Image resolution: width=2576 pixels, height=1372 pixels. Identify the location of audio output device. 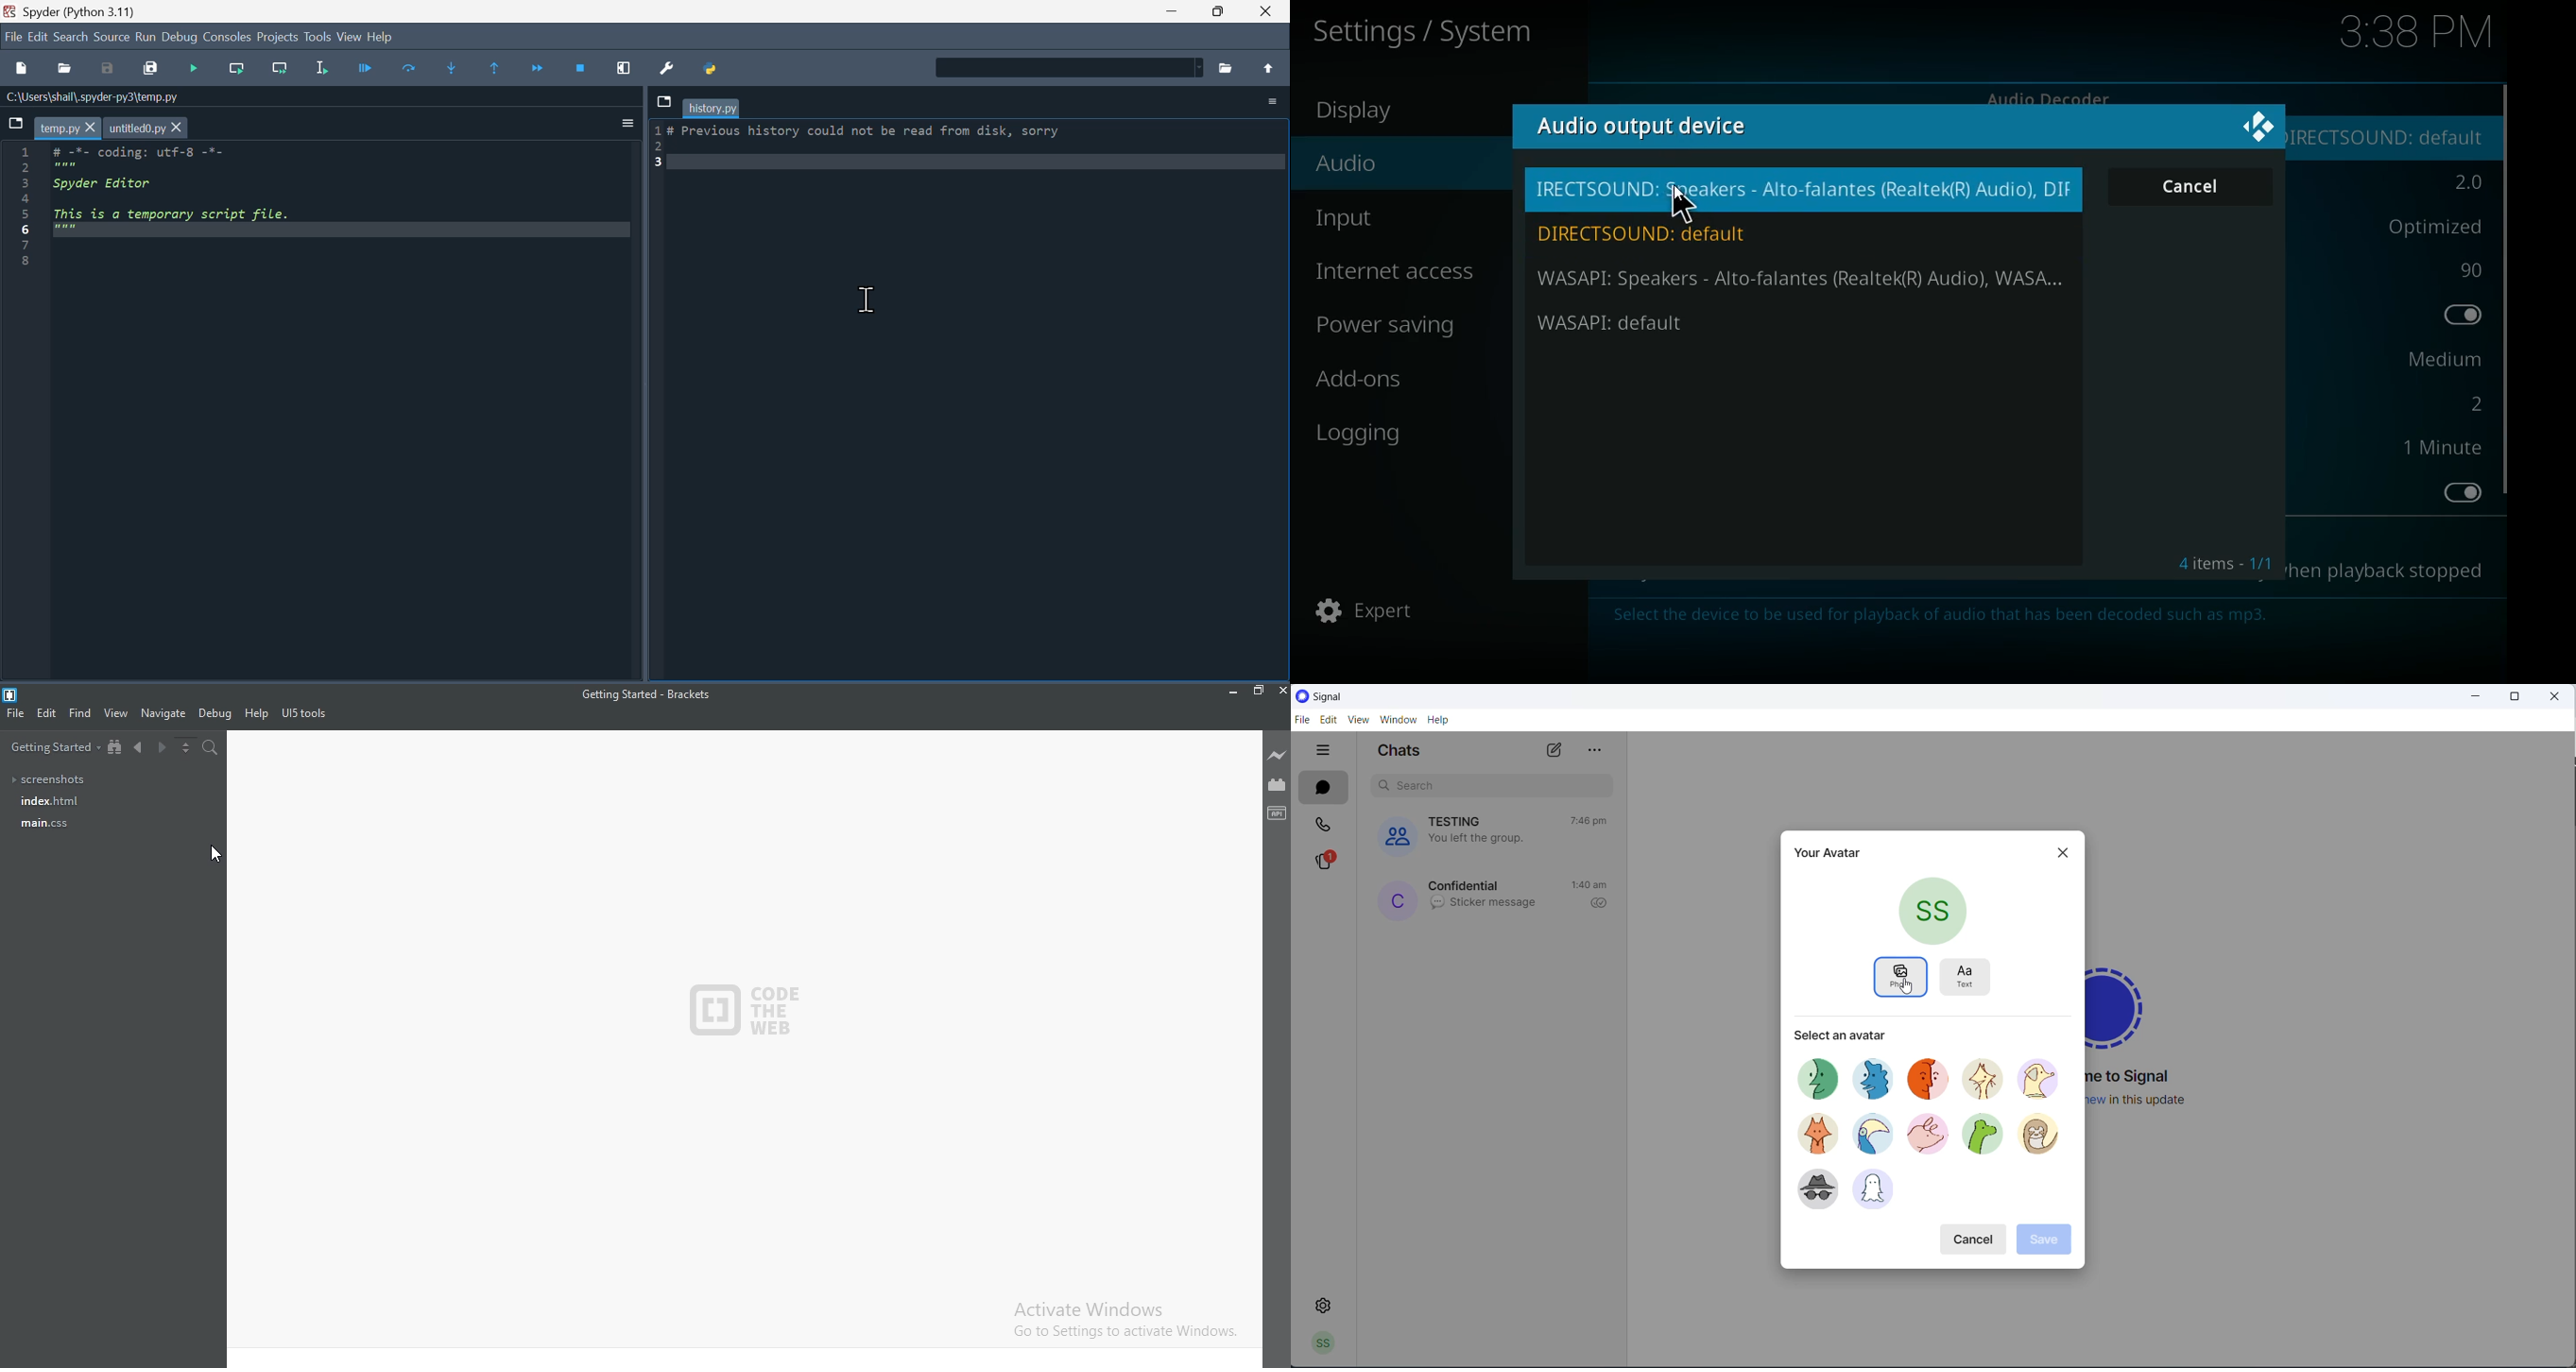
(1644, 127).